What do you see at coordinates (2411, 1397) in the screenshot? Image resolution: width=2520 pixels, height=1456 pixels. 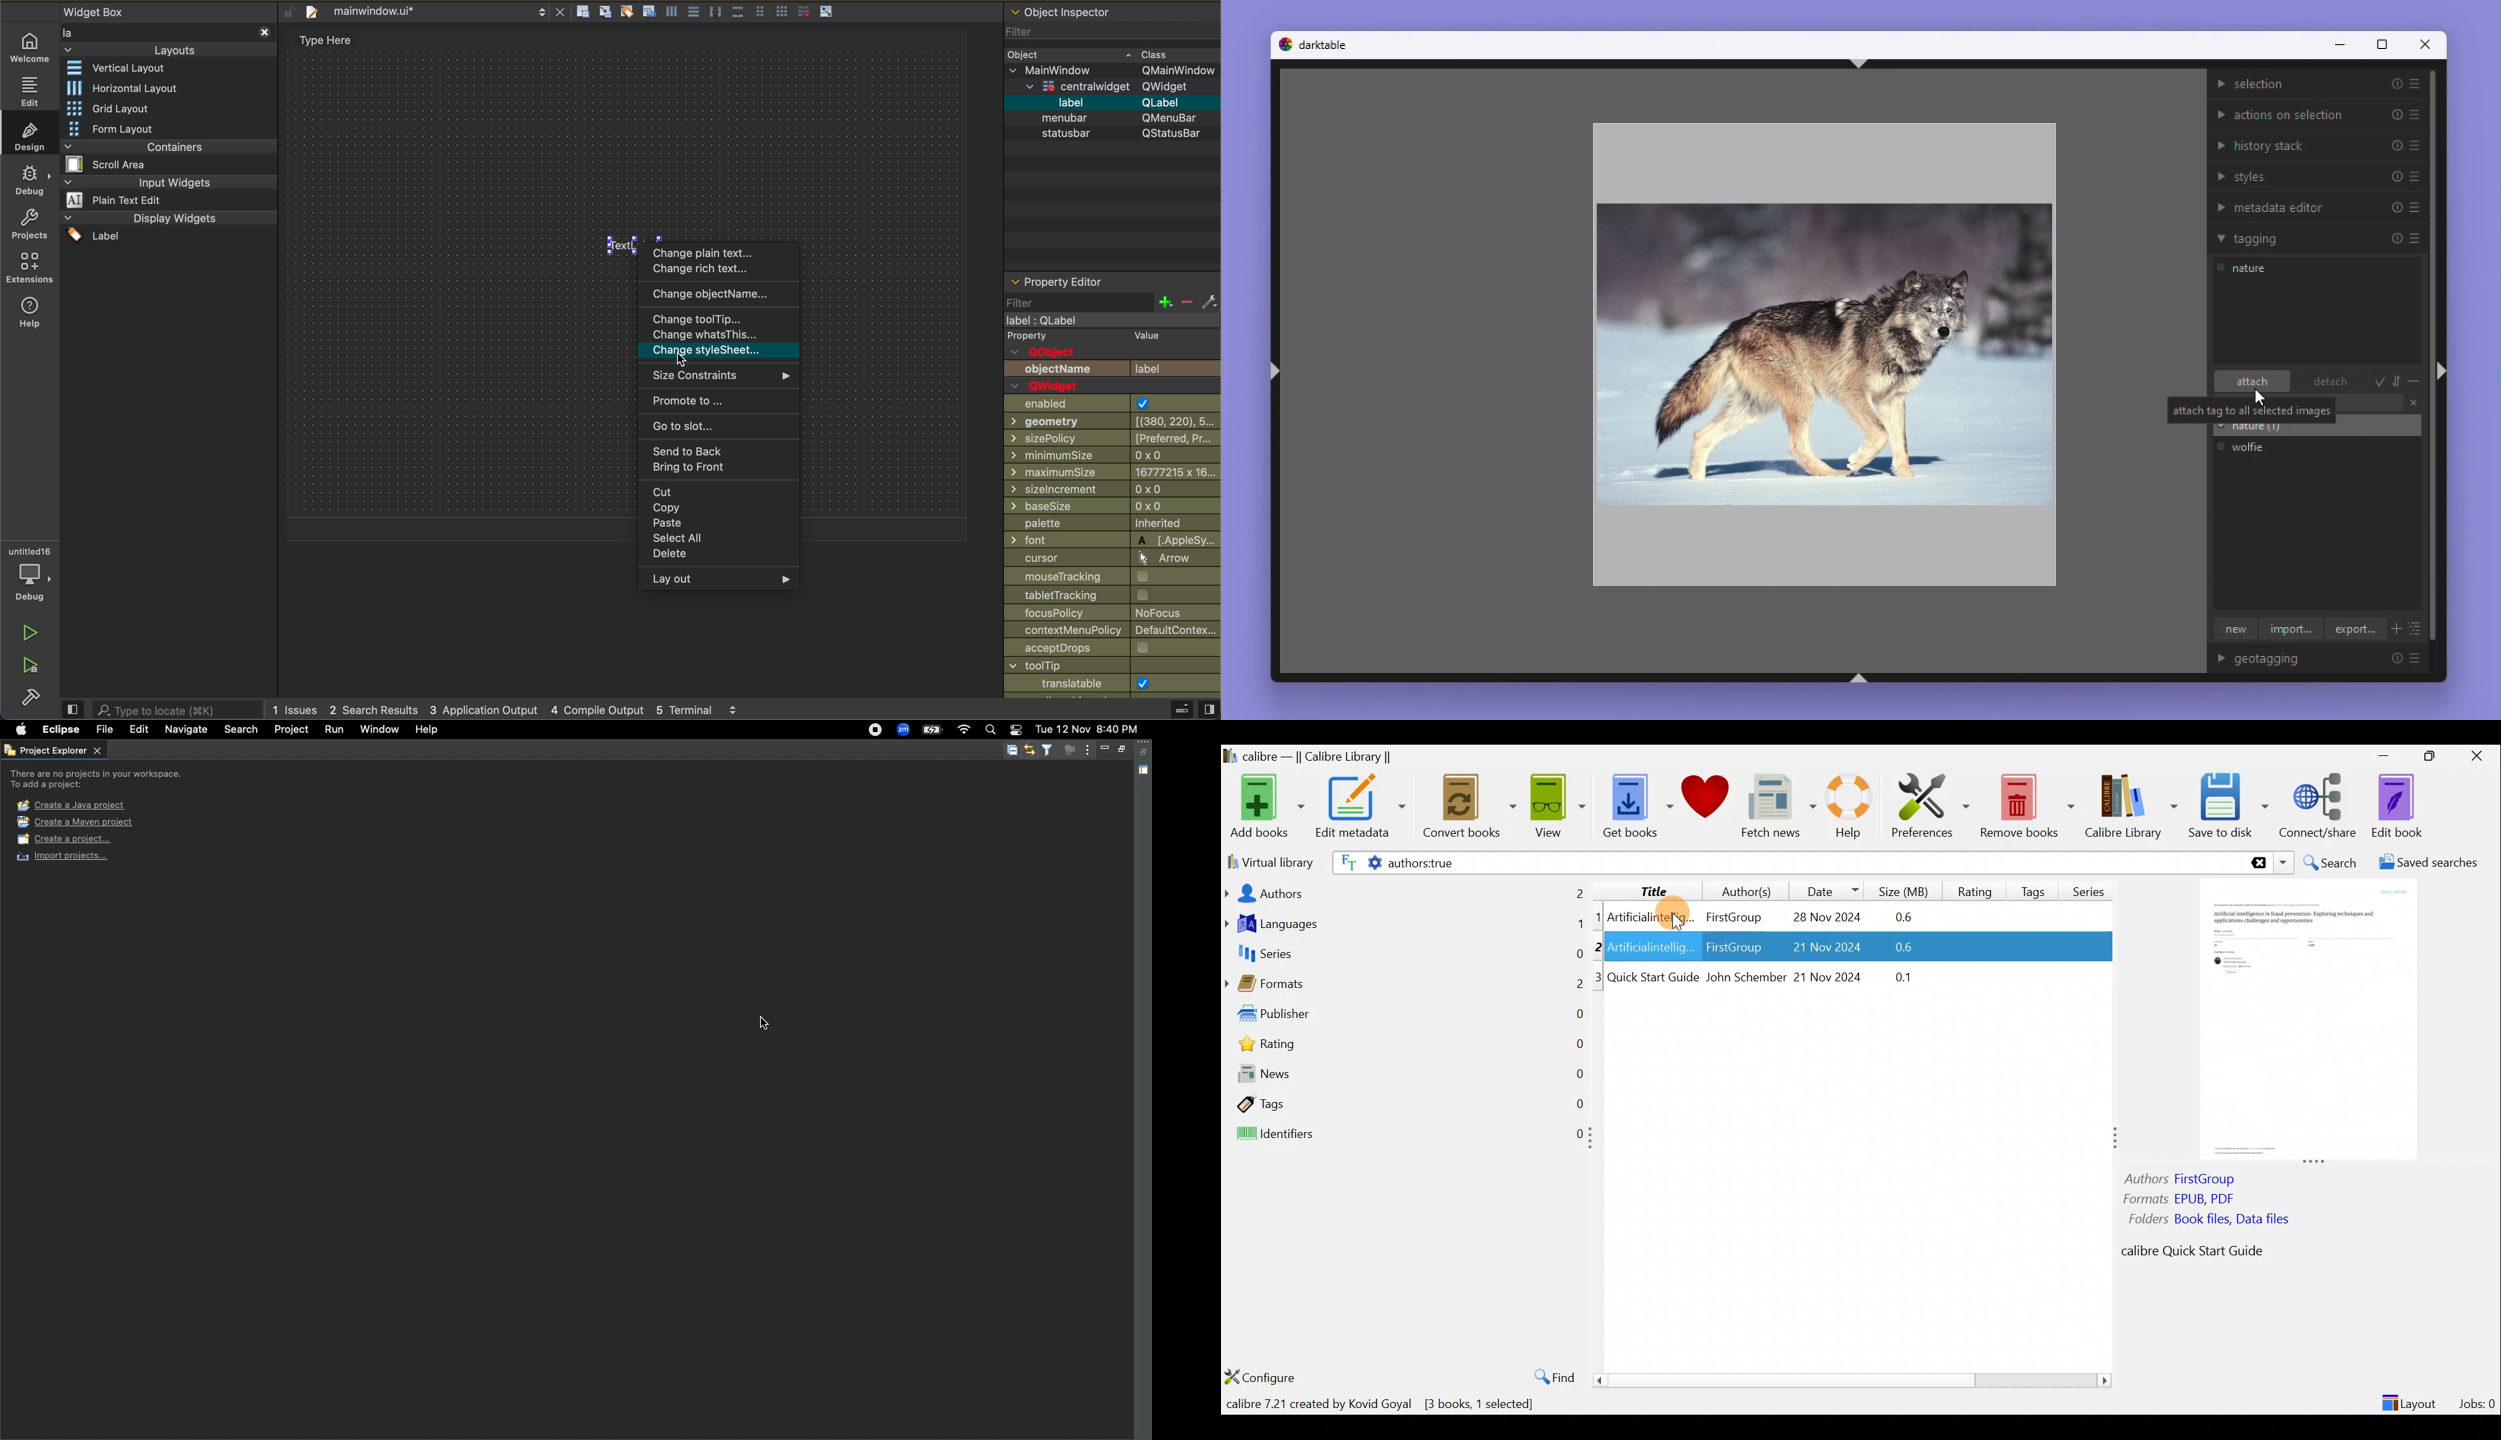 I see `Layout` at bounding box center [2411, 1397].